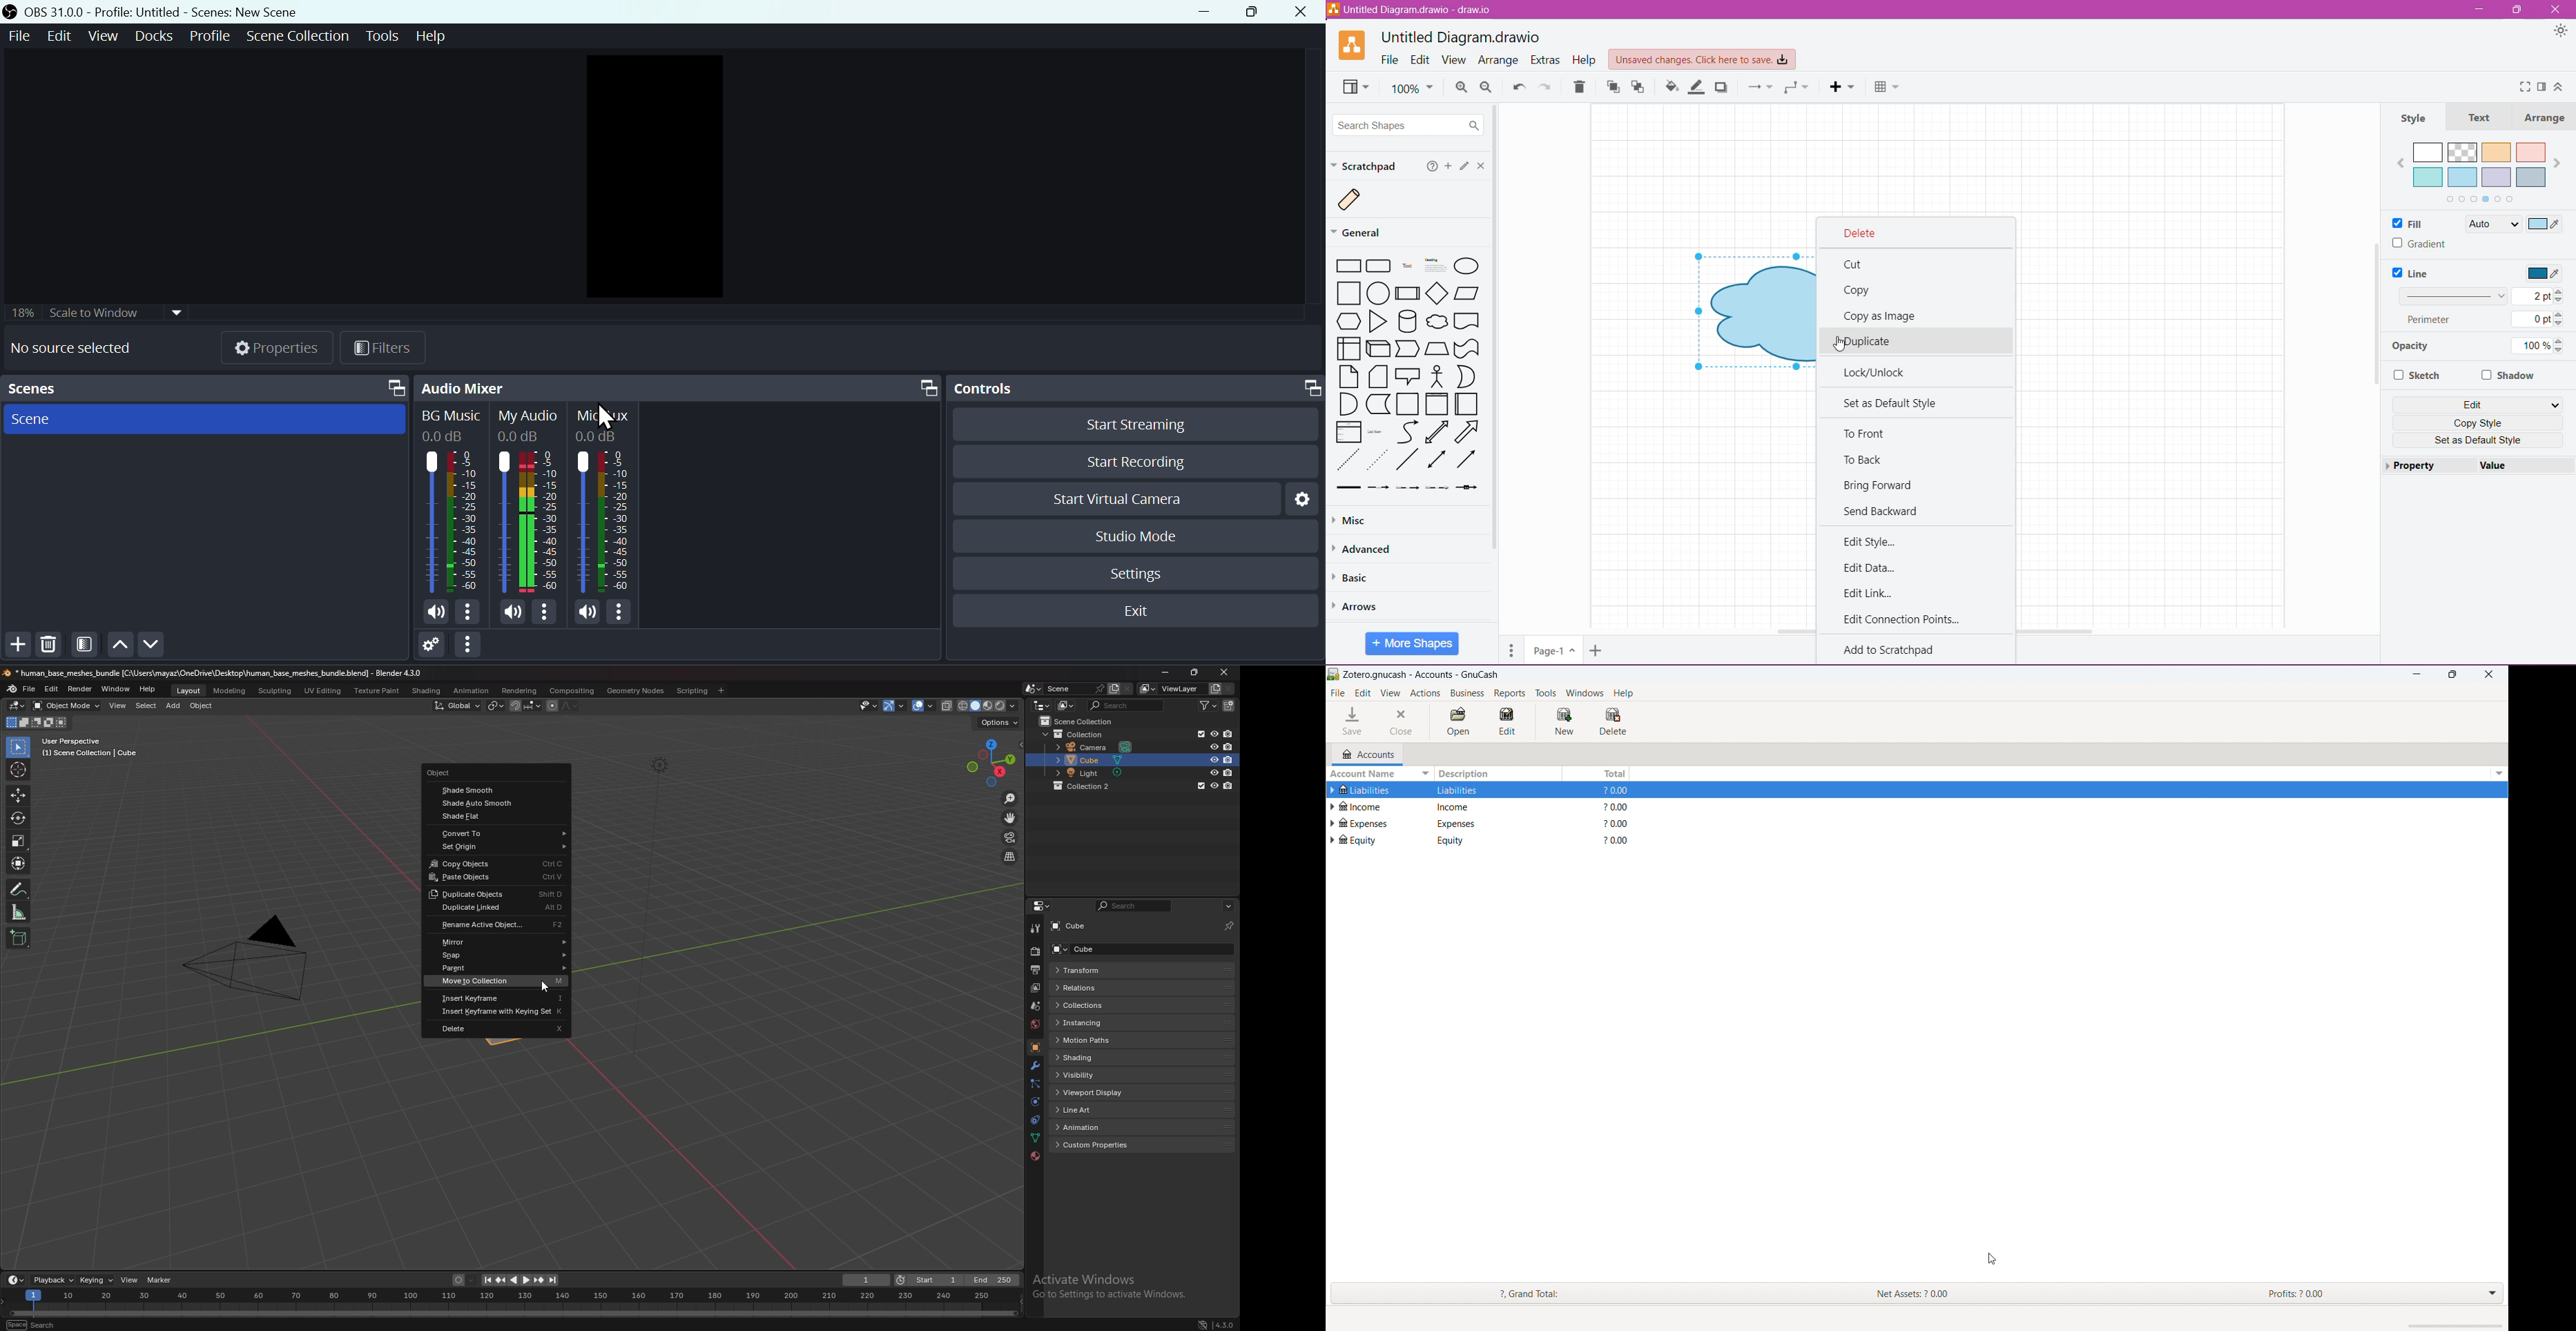 The width and height of the screenshot is (2576, 1344). What do you see at coordinates (1013, 817) in the screenshot?
I see `move` at bounding box center [1013, 817].